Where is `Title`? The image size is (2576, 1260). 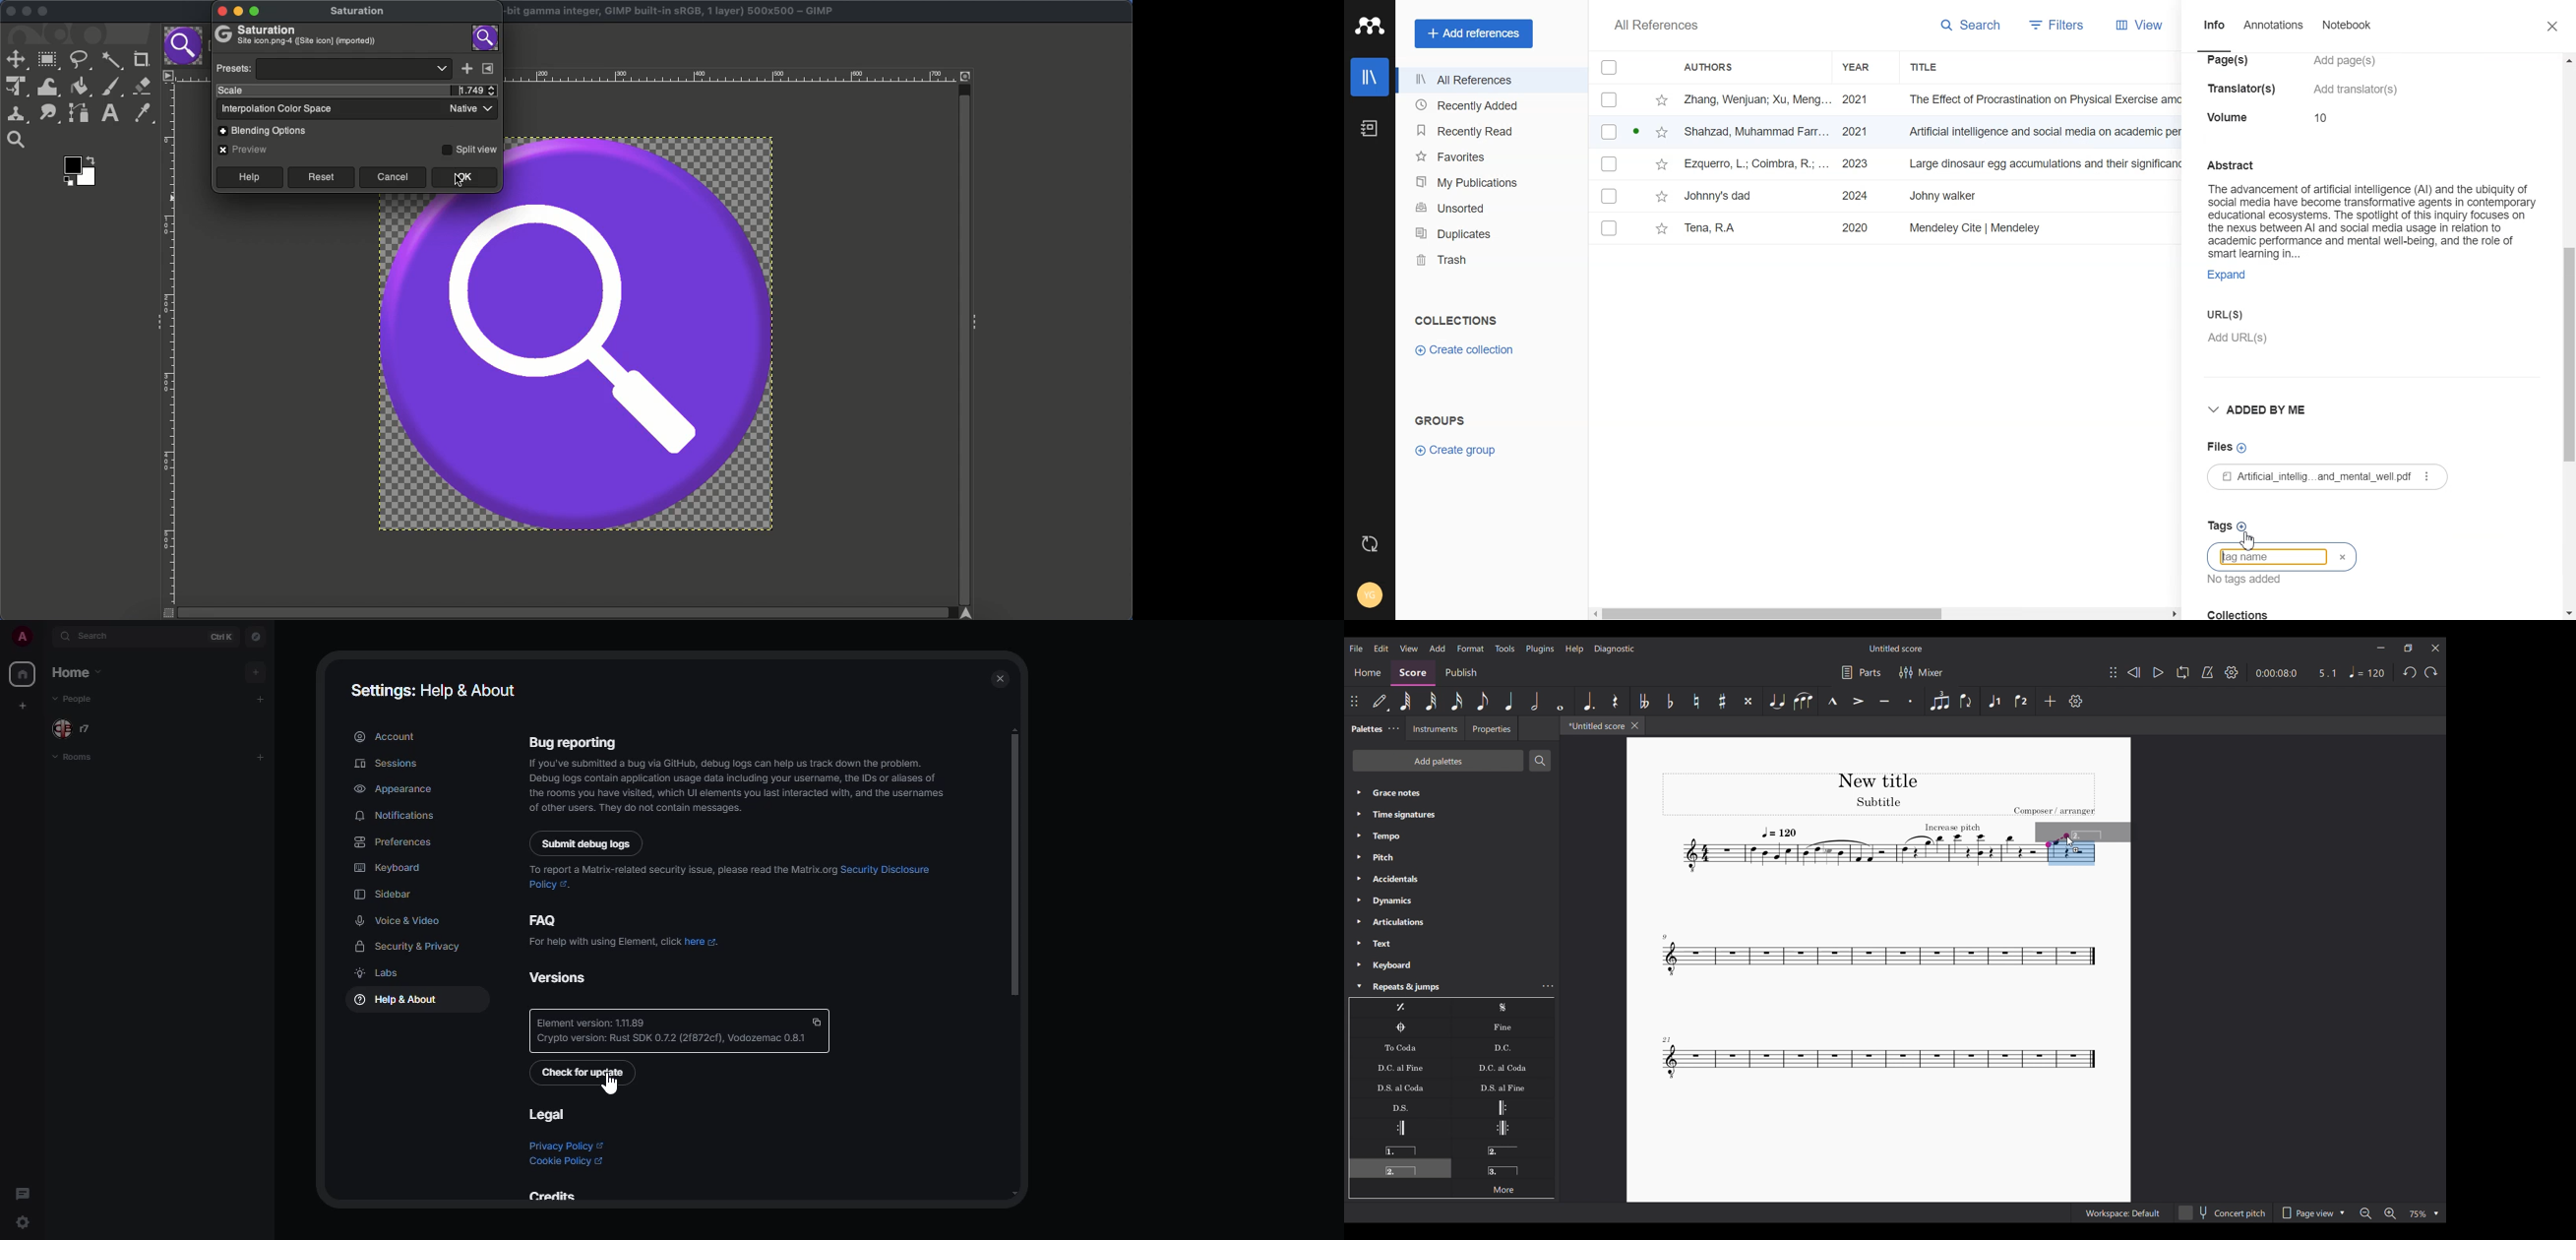 Title is located at coordinates (1938, 67).